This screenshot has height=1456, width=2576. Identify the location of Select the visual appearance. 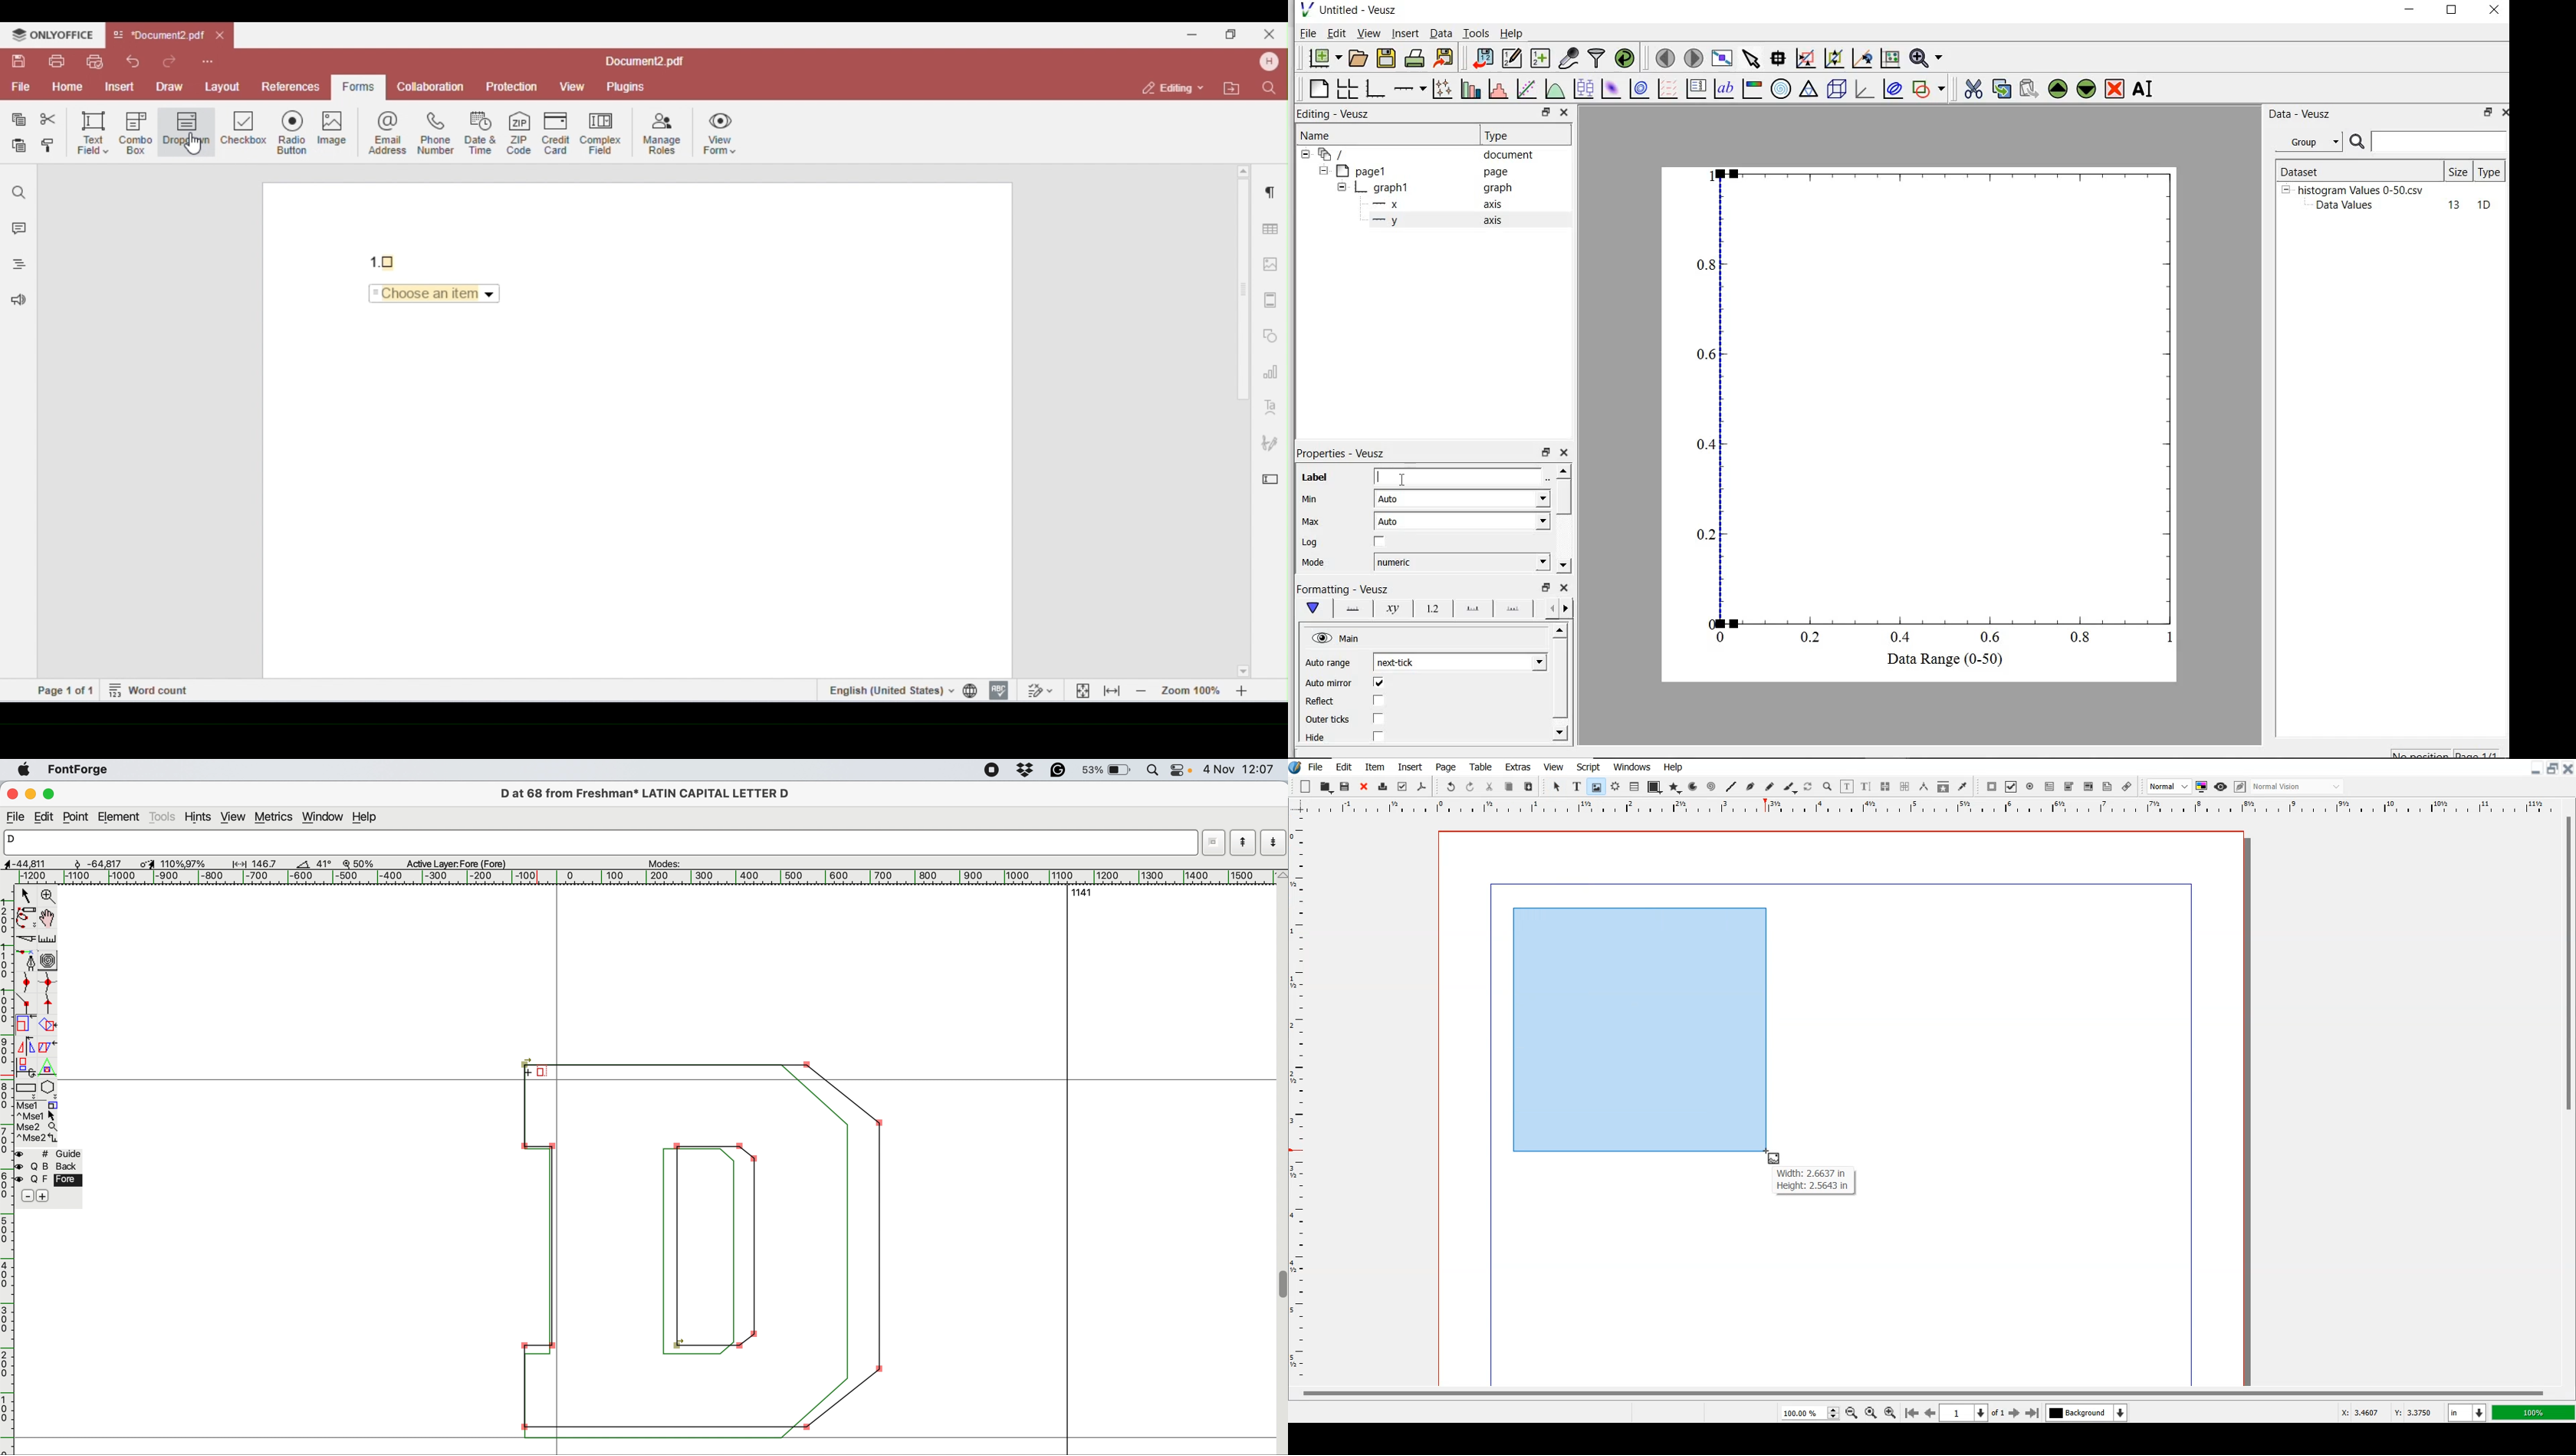
(2298, 787).